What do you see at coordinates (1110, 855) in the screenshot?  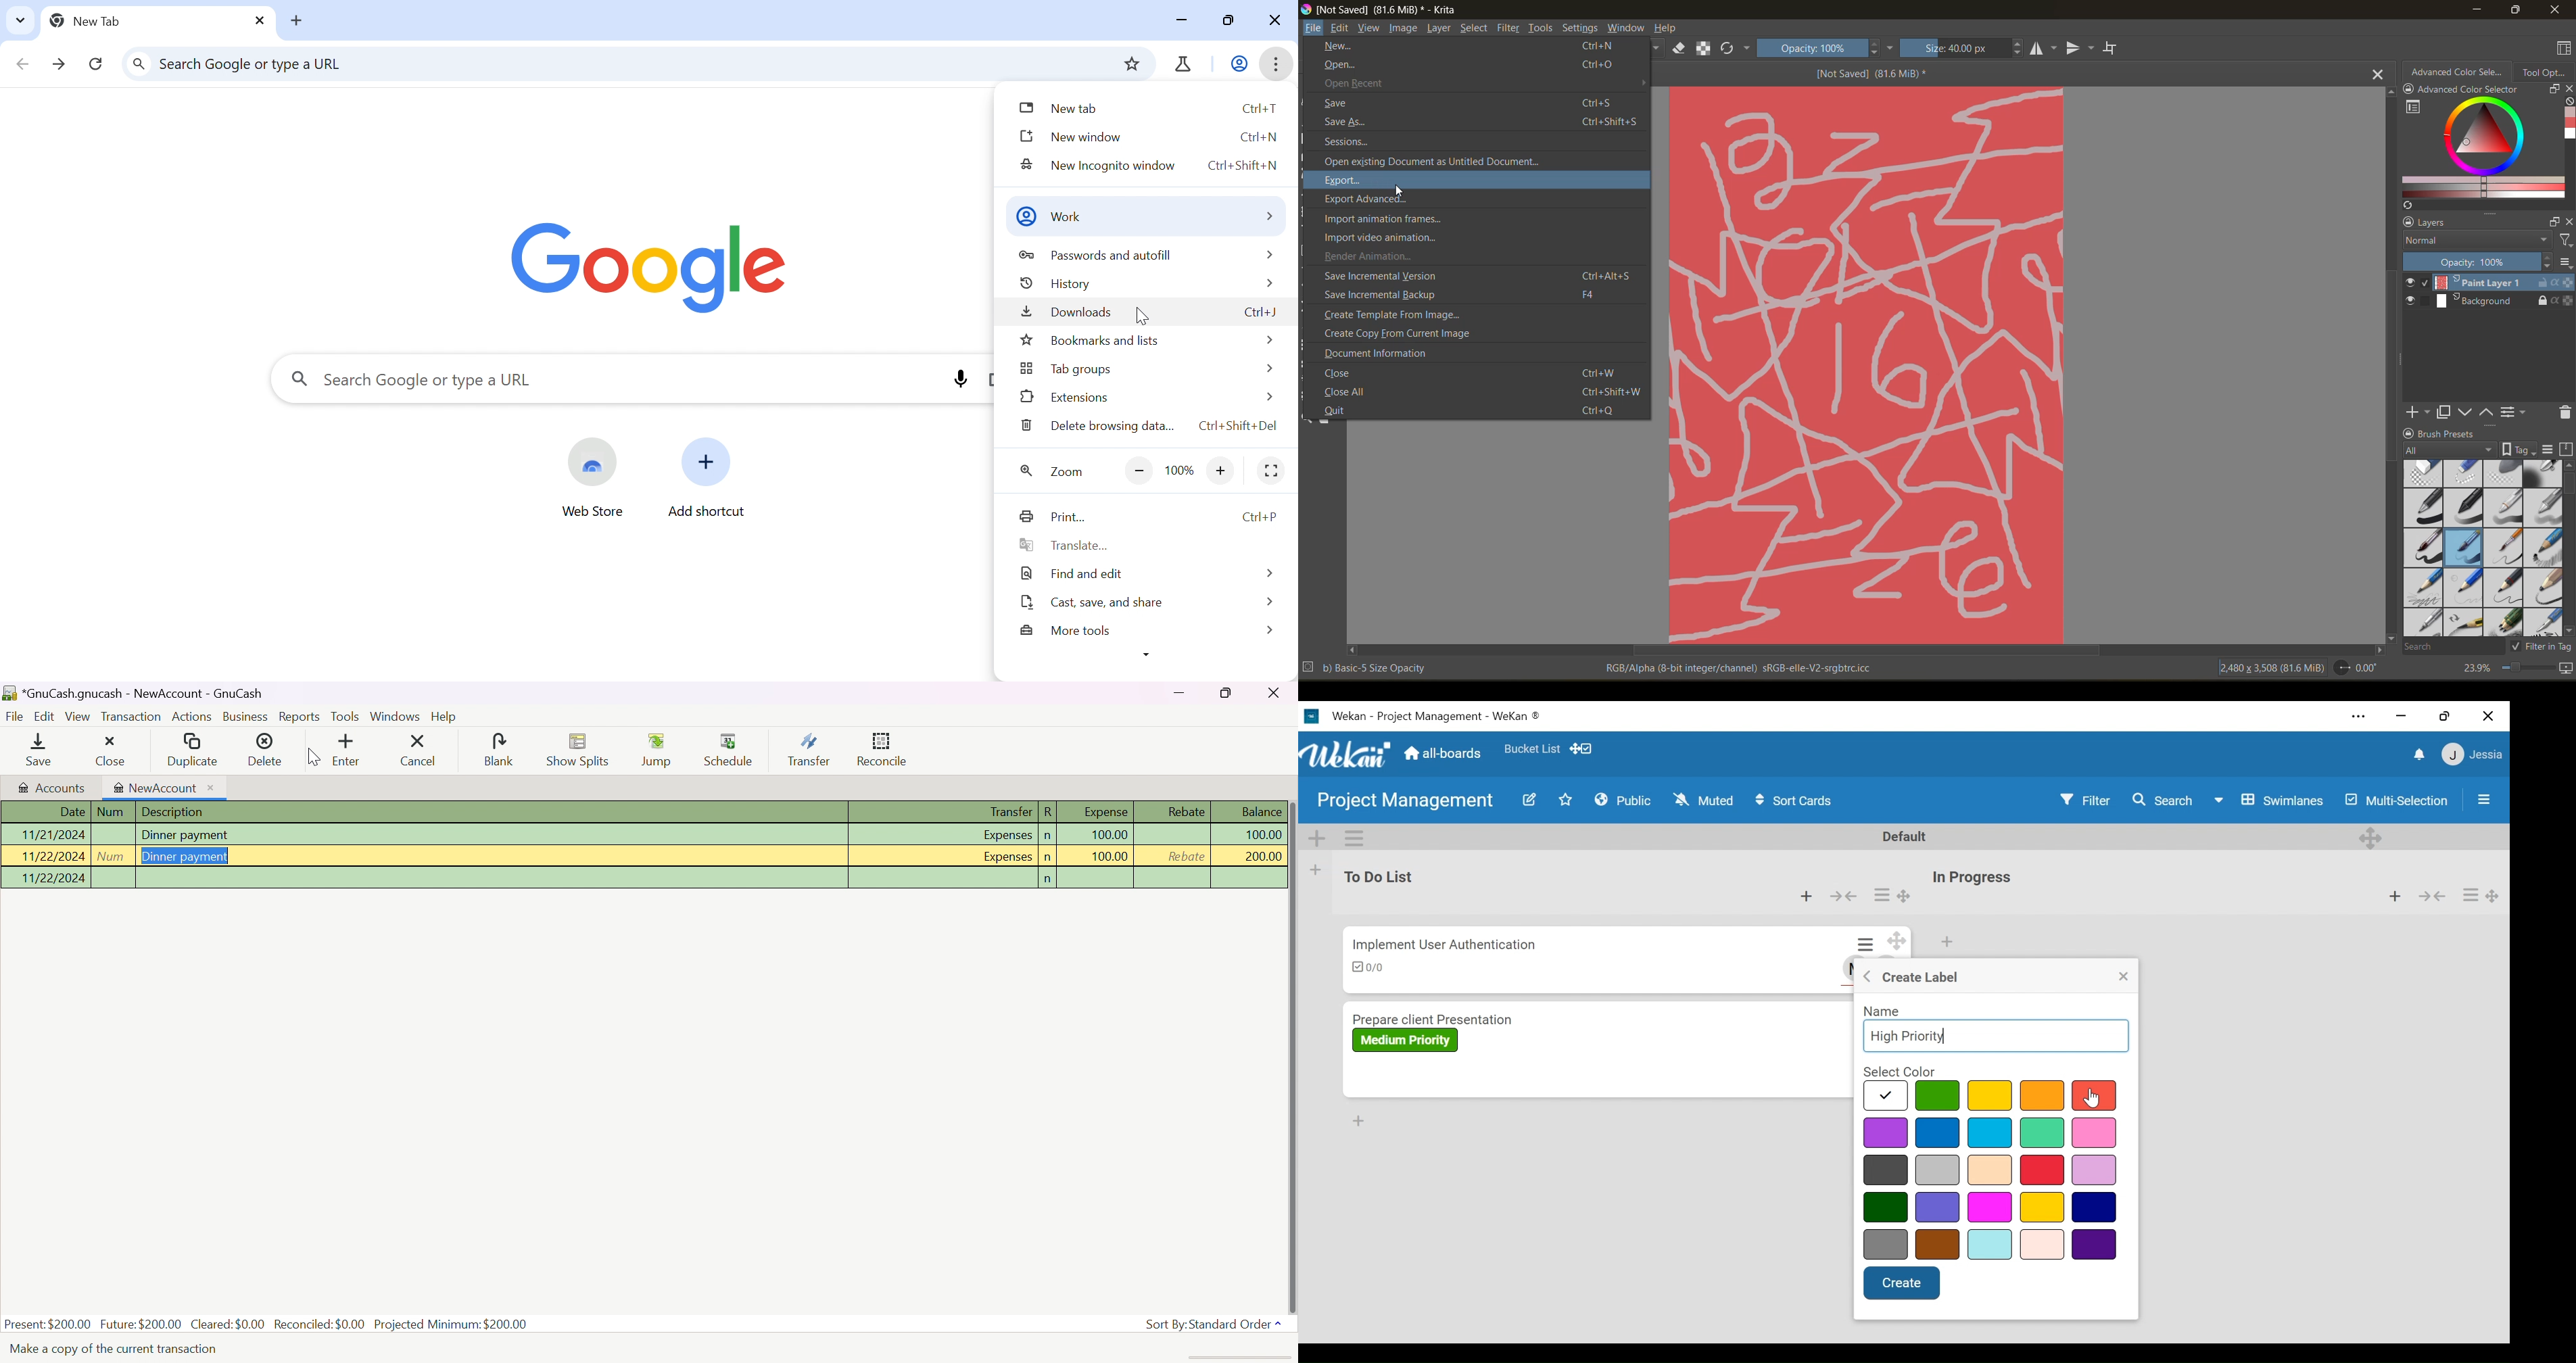 I see `100.00` at bounding box center [1110, 855].